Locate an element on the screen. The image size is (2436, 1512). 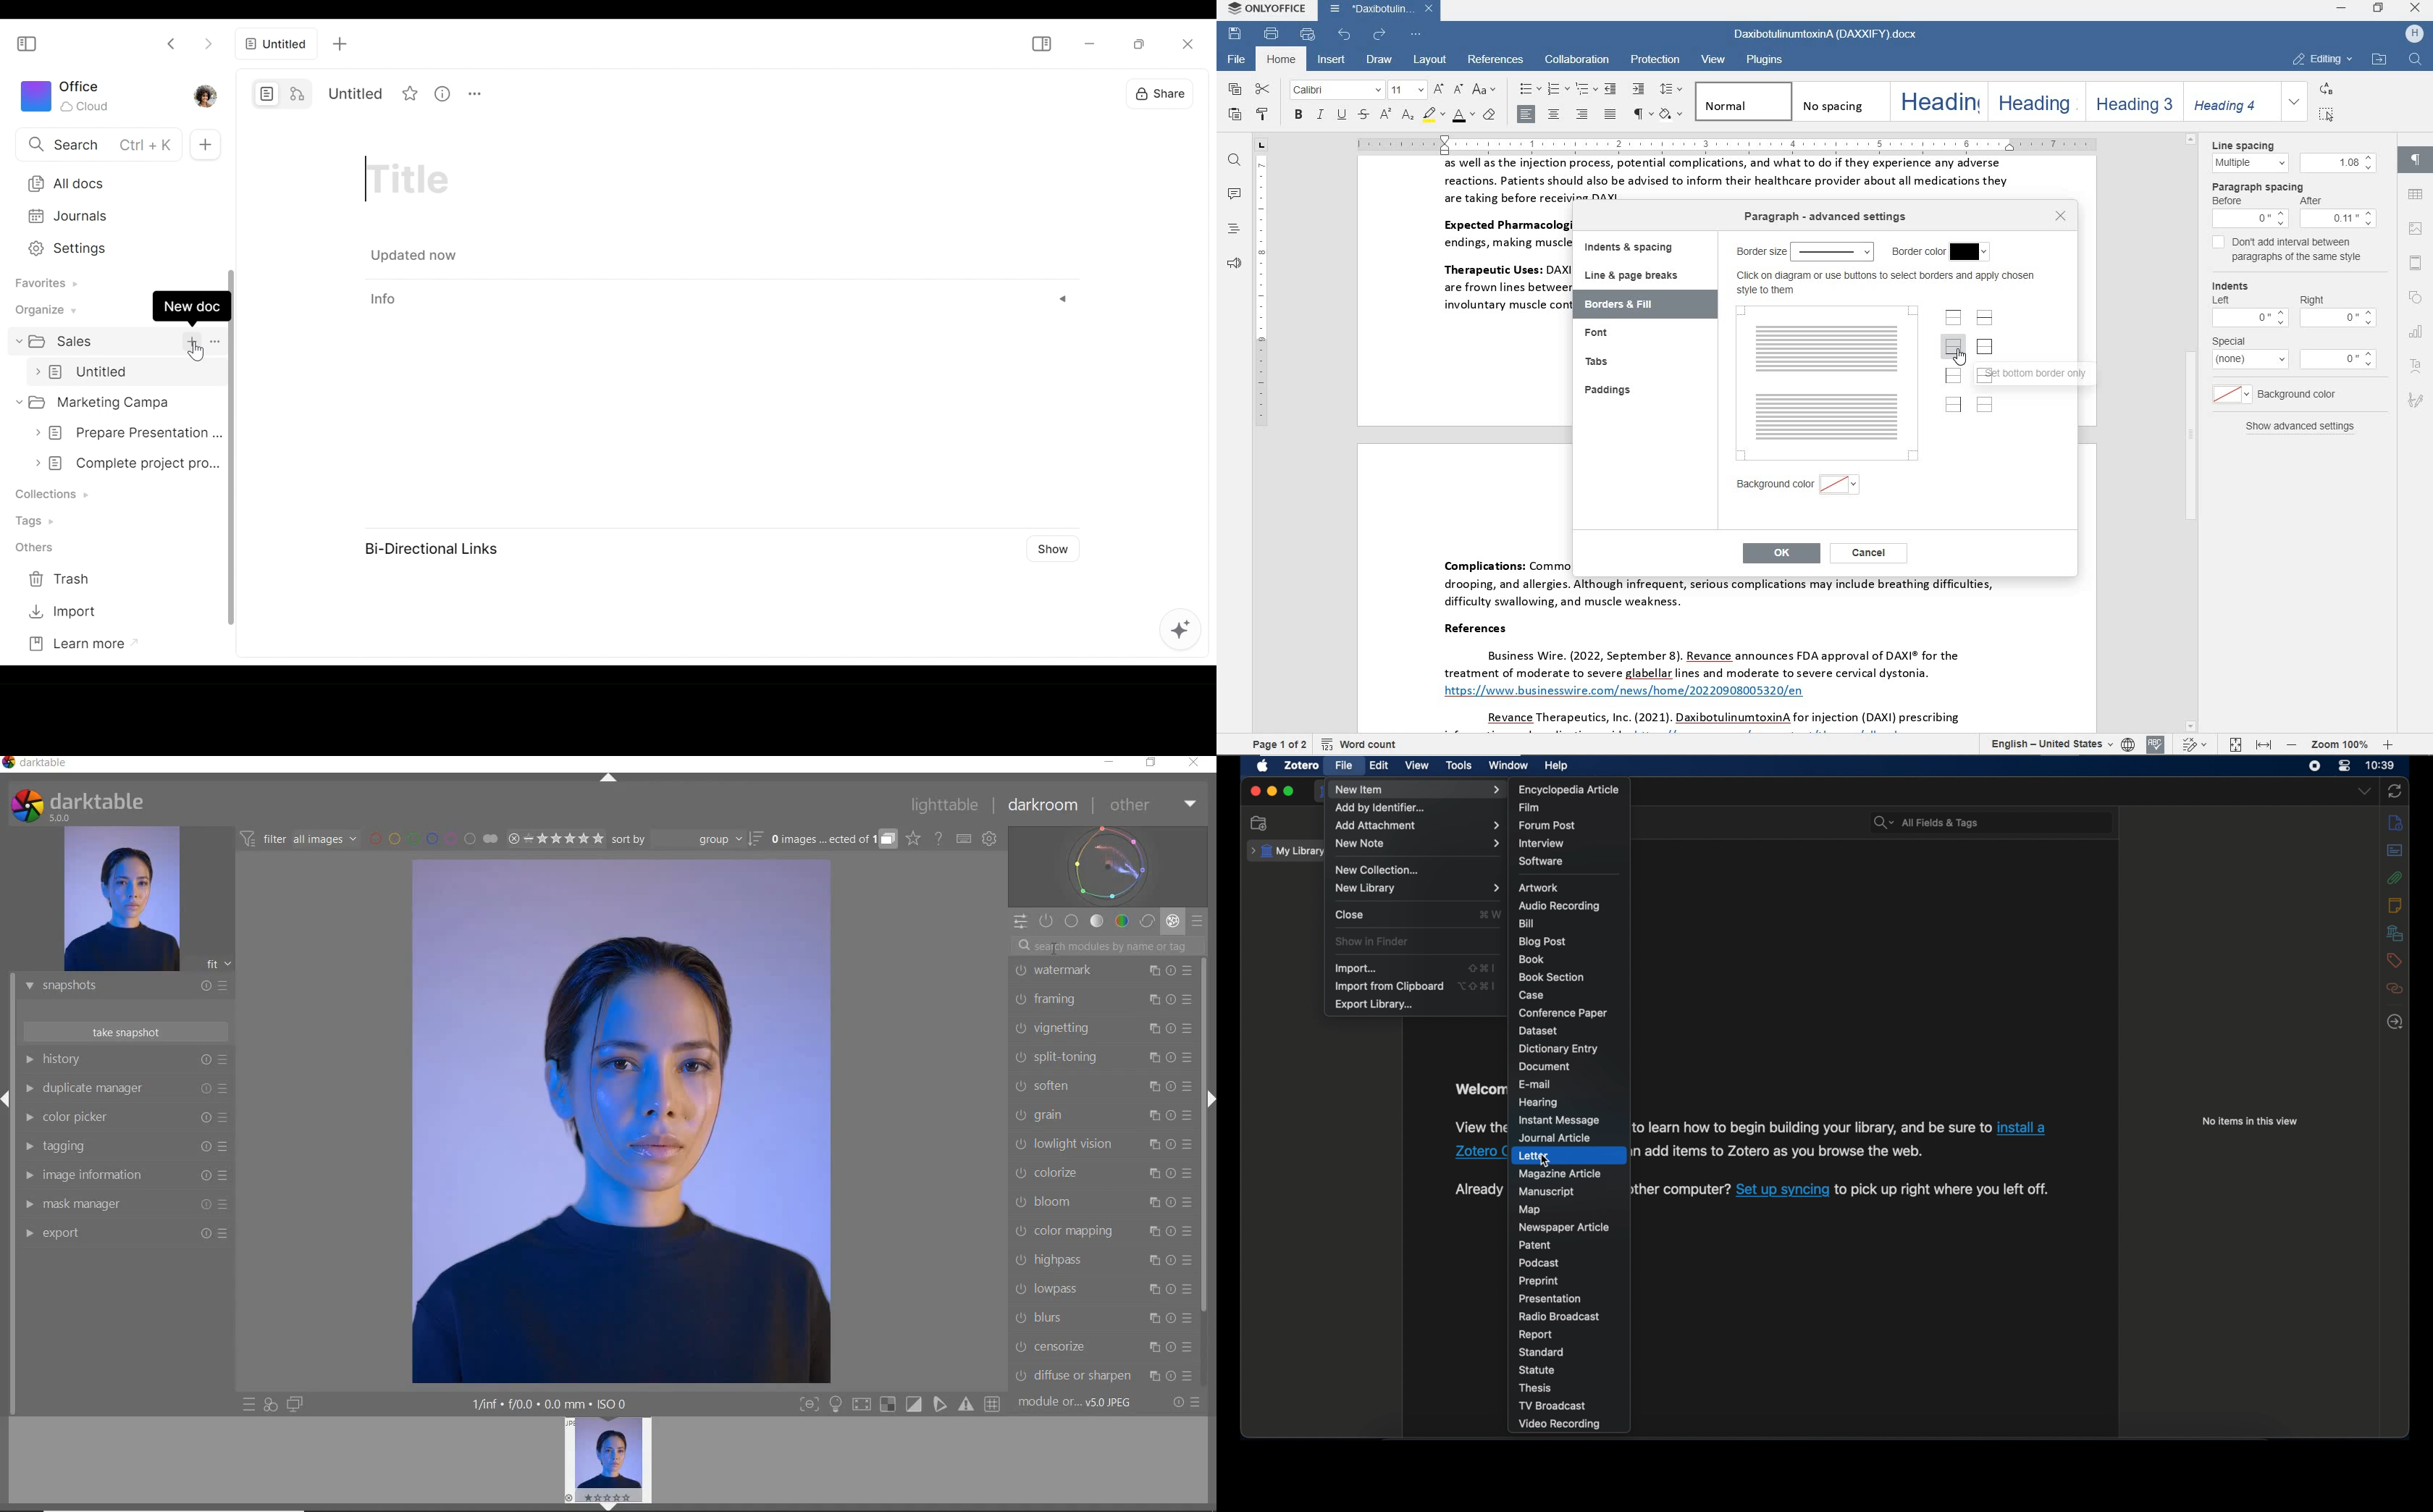
set no borders is located at coordinates (1986, 404).